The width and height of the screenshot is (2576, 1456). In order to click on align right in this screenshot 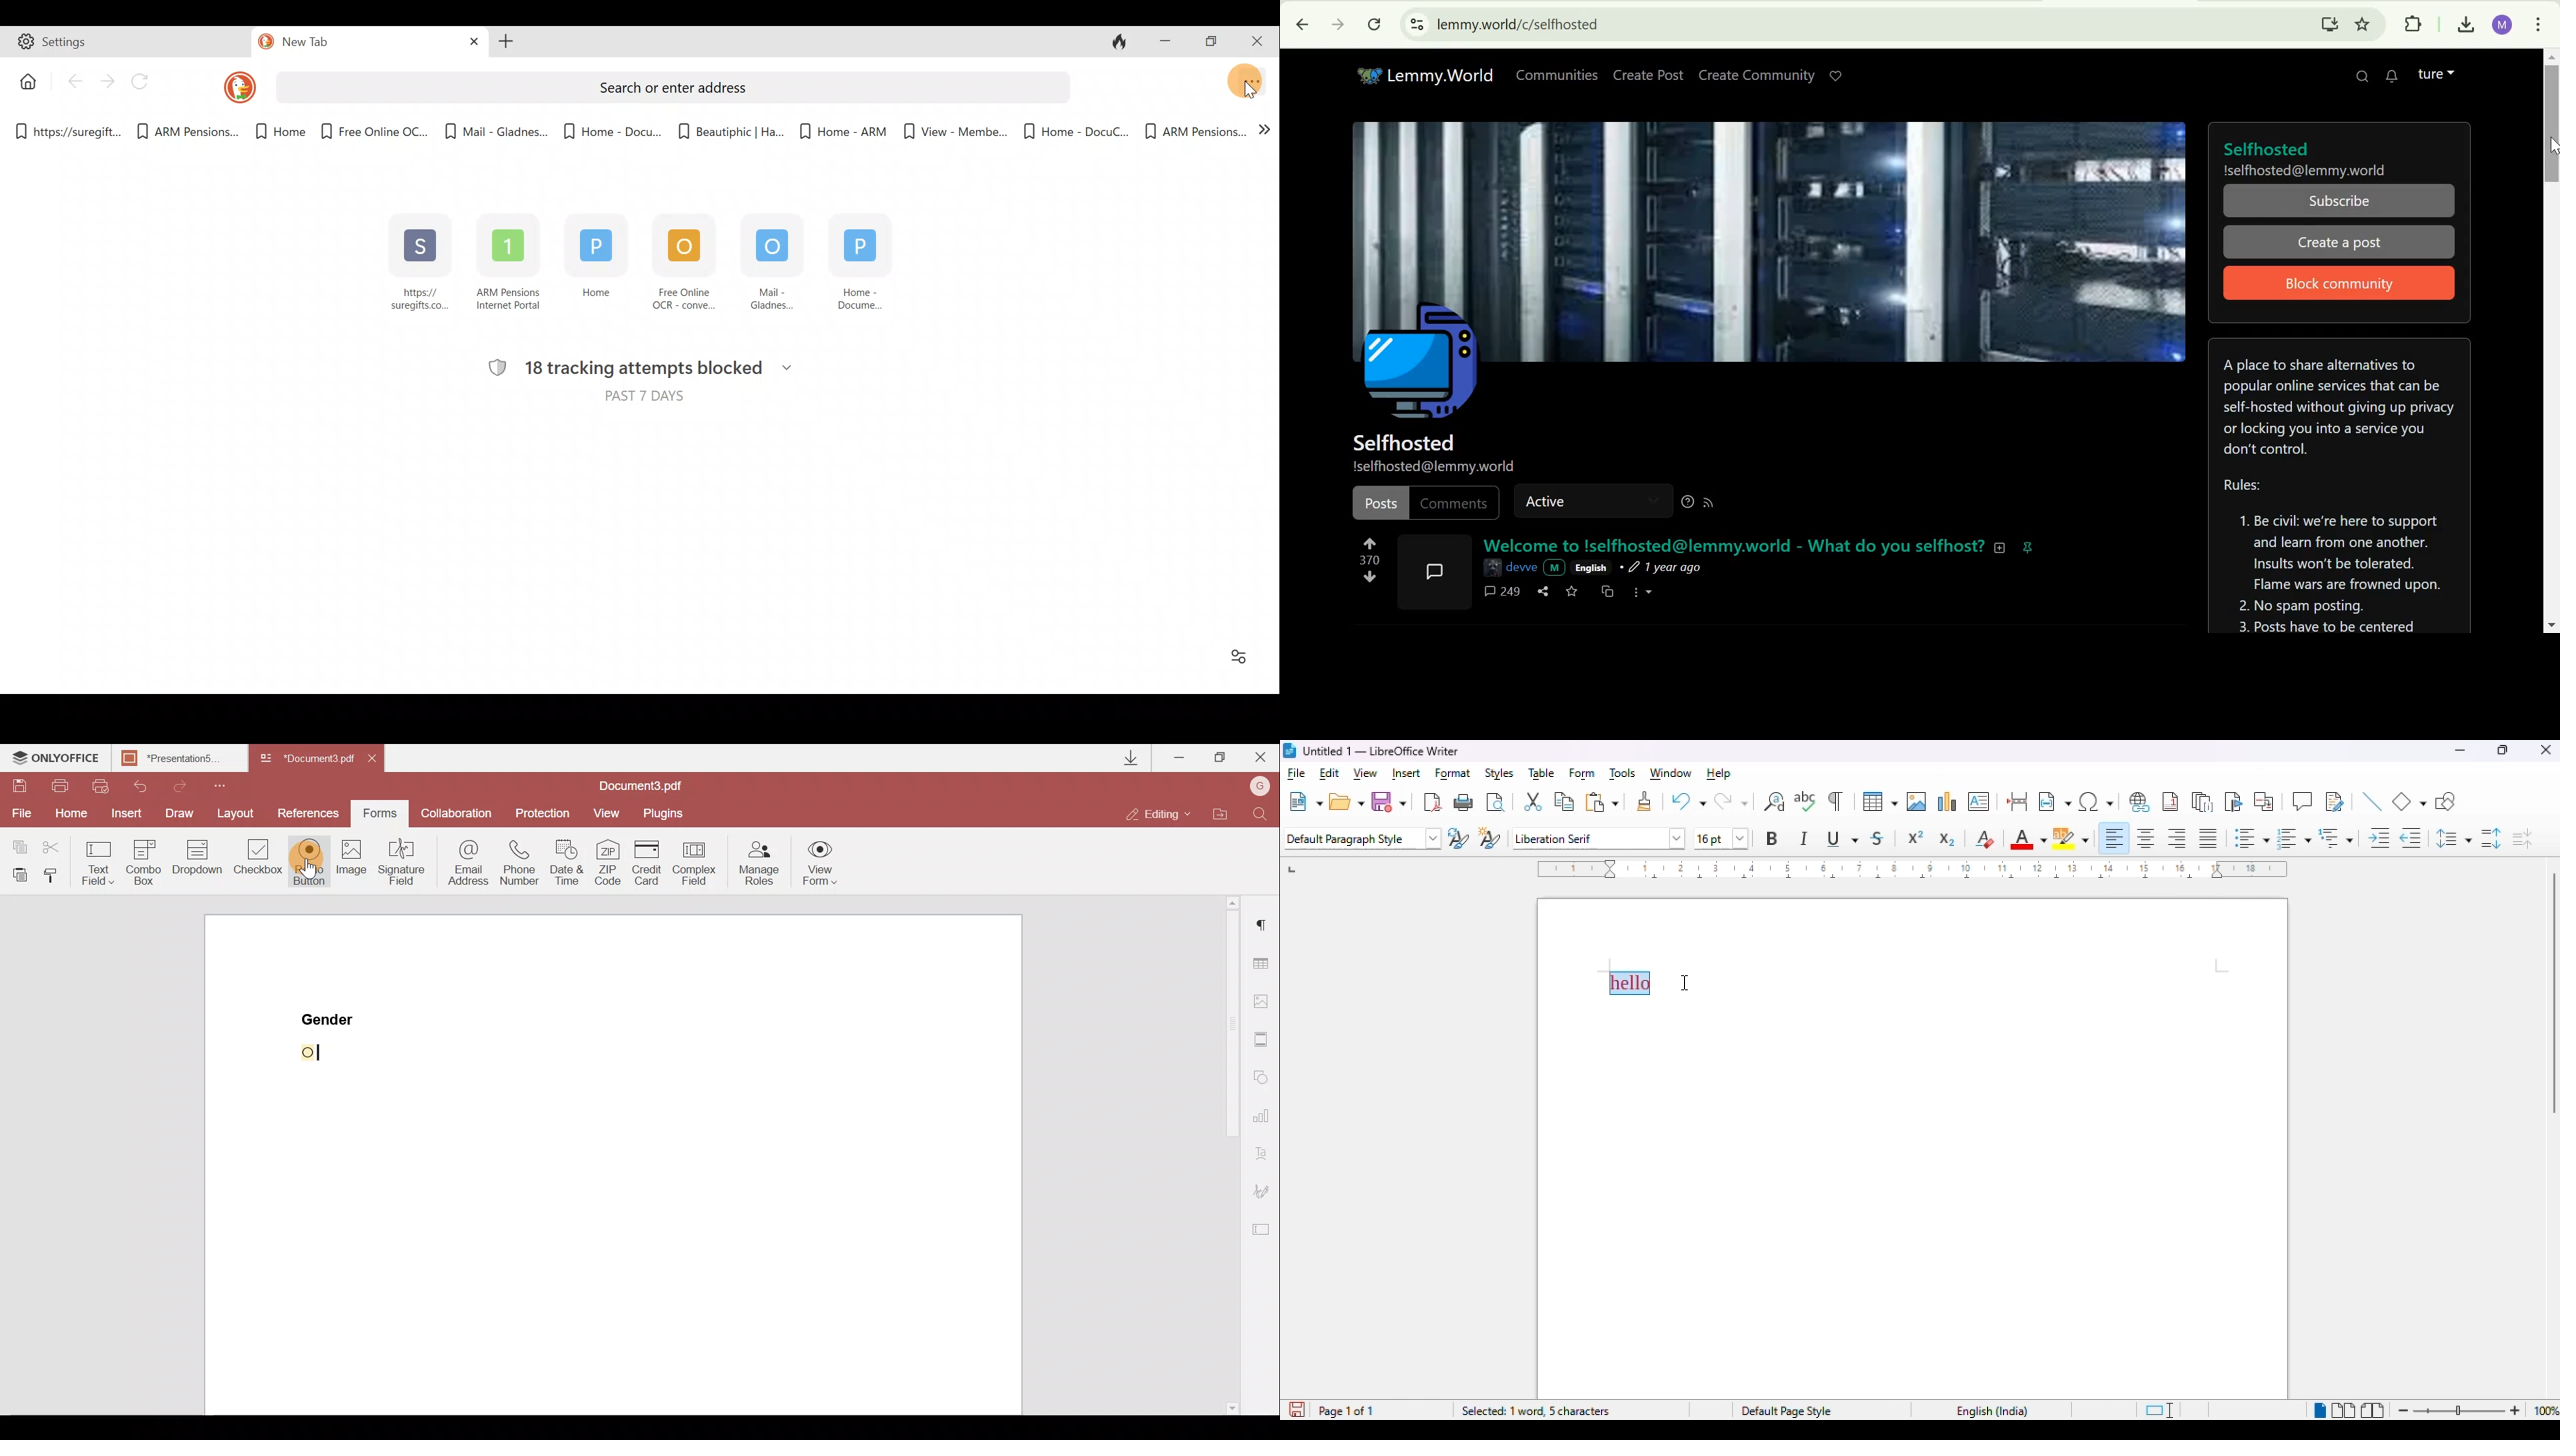, I will do `click(2178, 839)`.